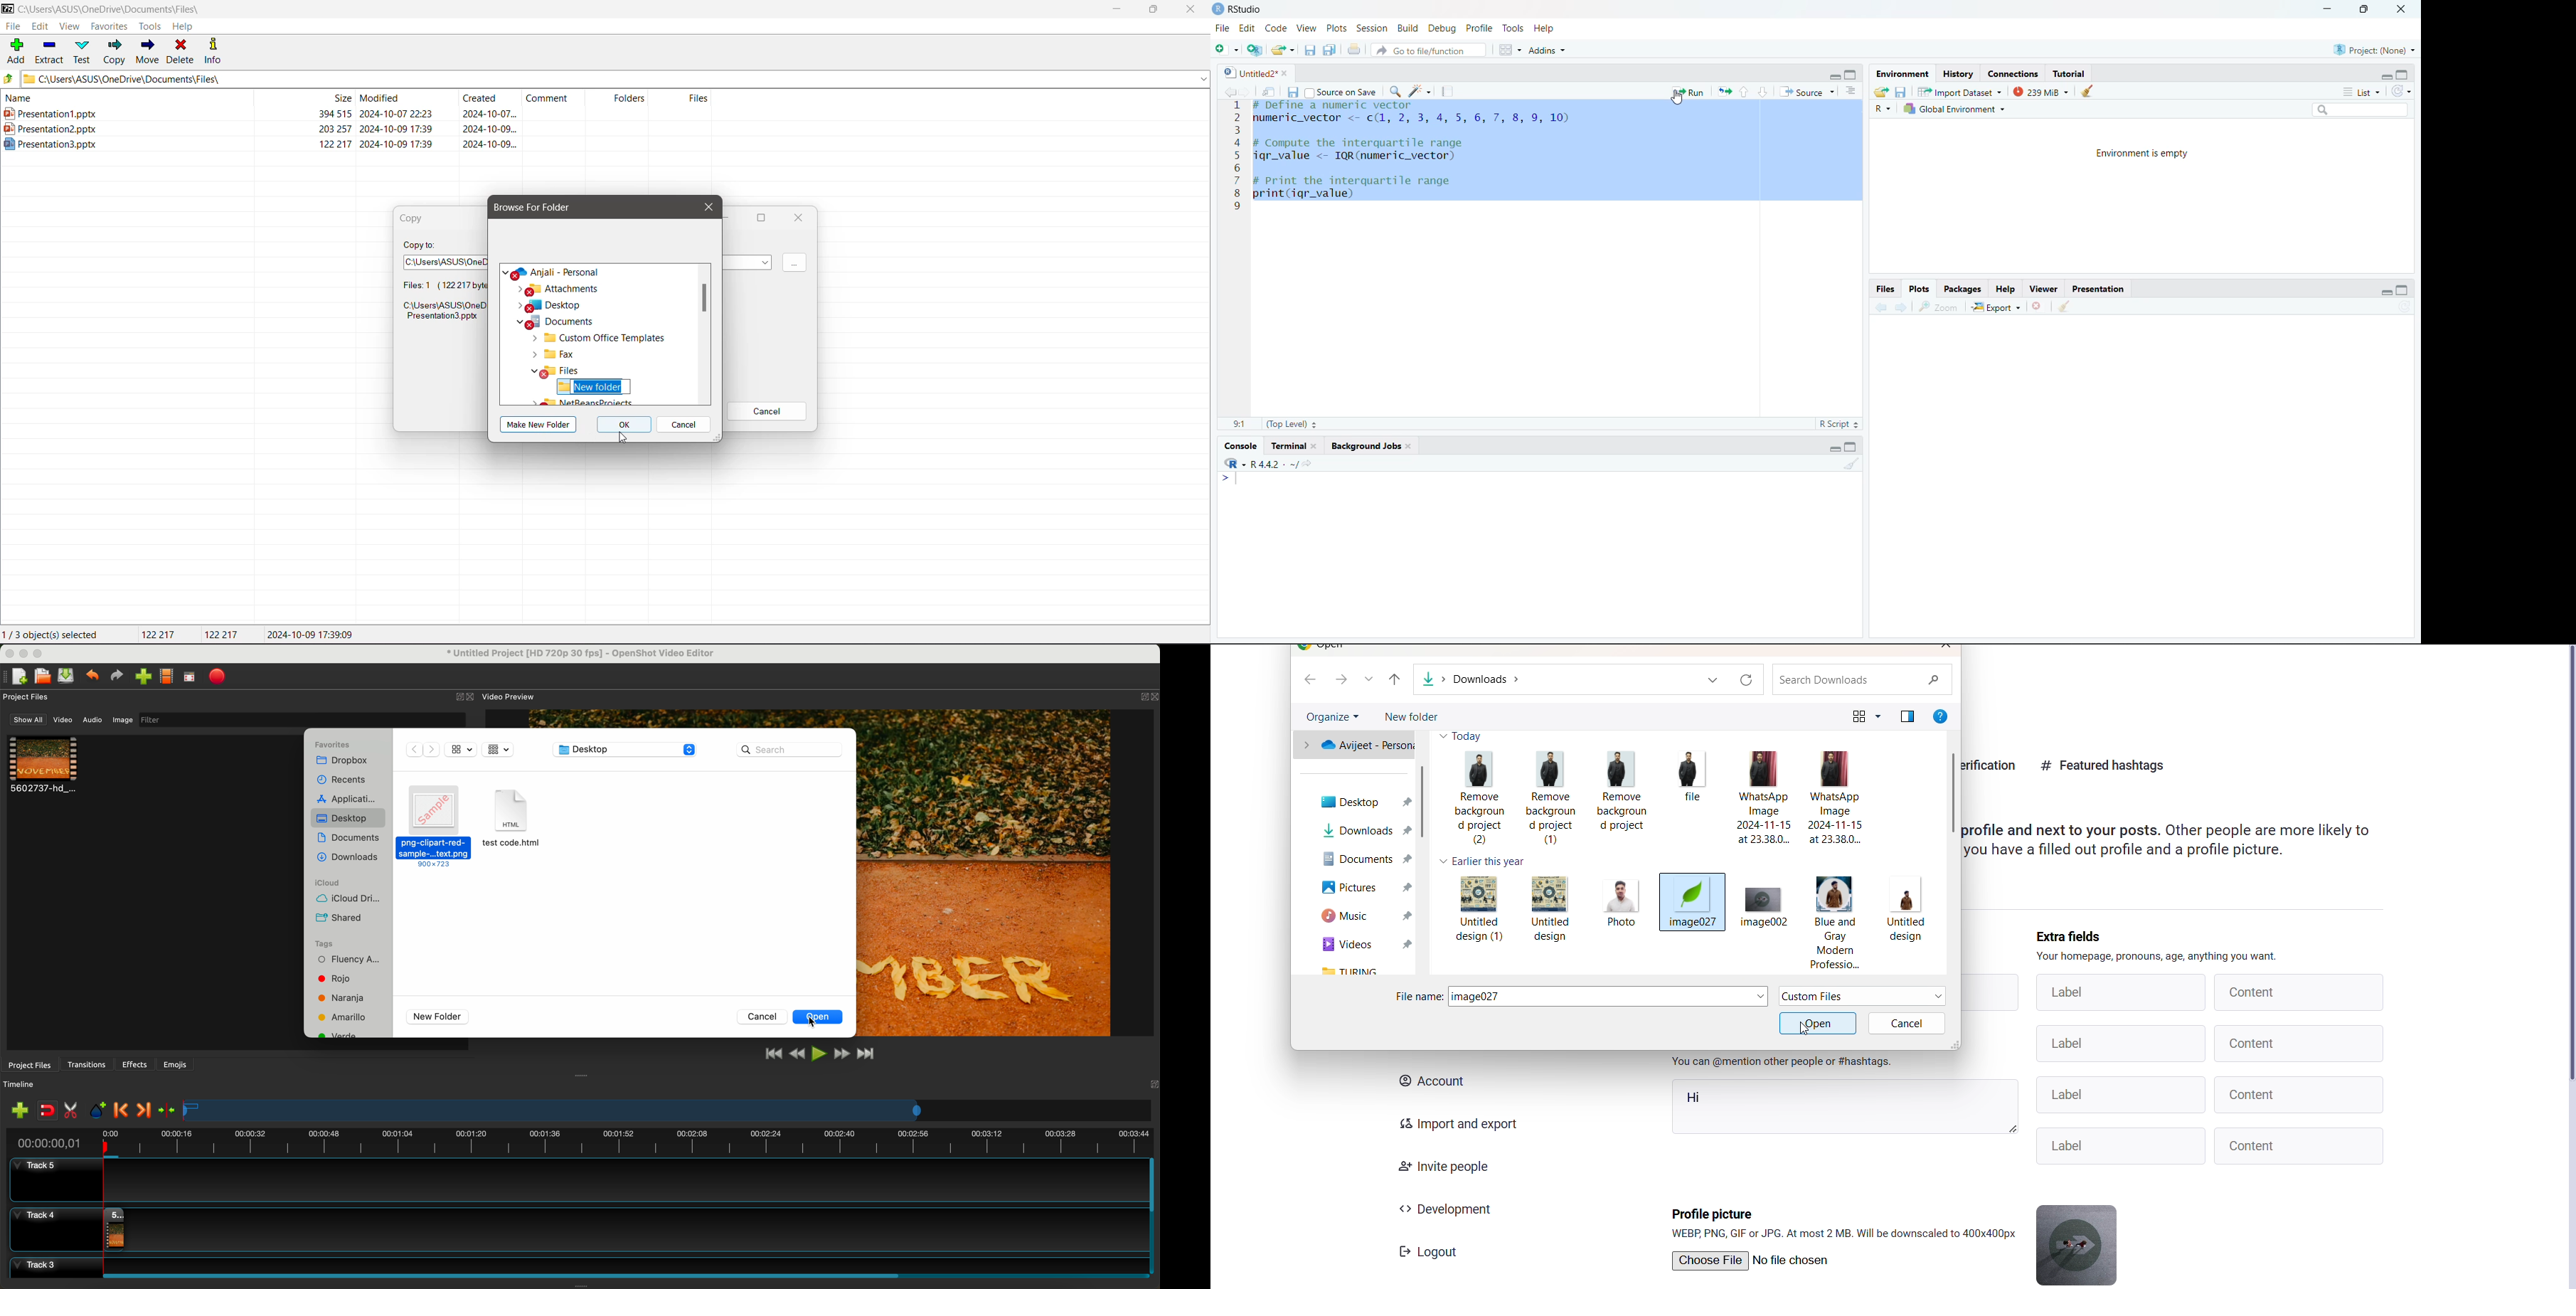  What do you see at coordinates (135, 1064) in the screenshot?
I see `effects` at bounding box center [135, 1064].